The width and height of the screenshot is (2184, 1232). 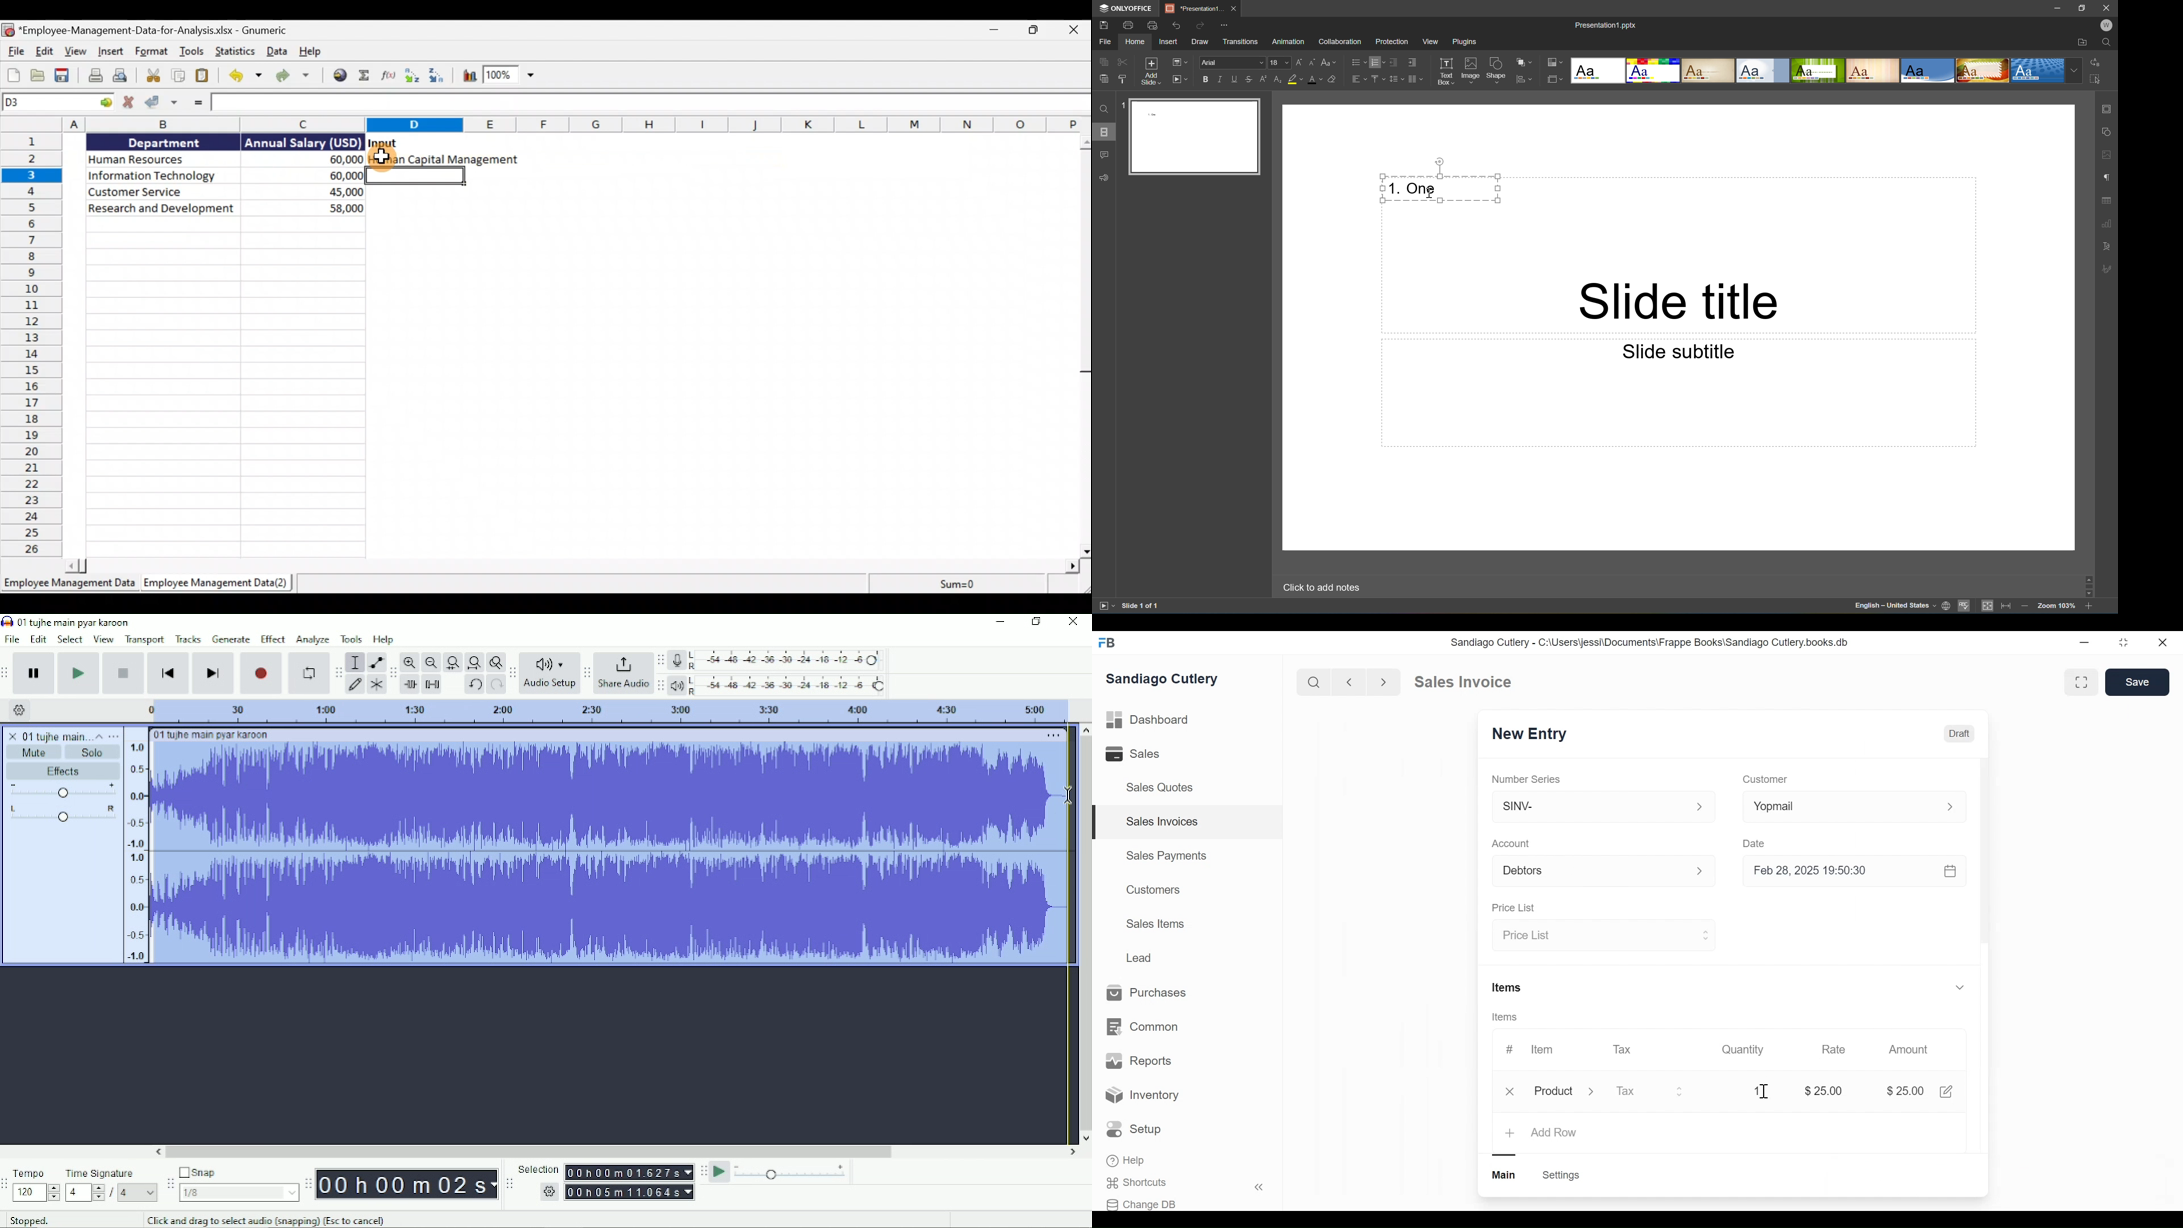 I want to click on Help, so click(x=313, y=52).